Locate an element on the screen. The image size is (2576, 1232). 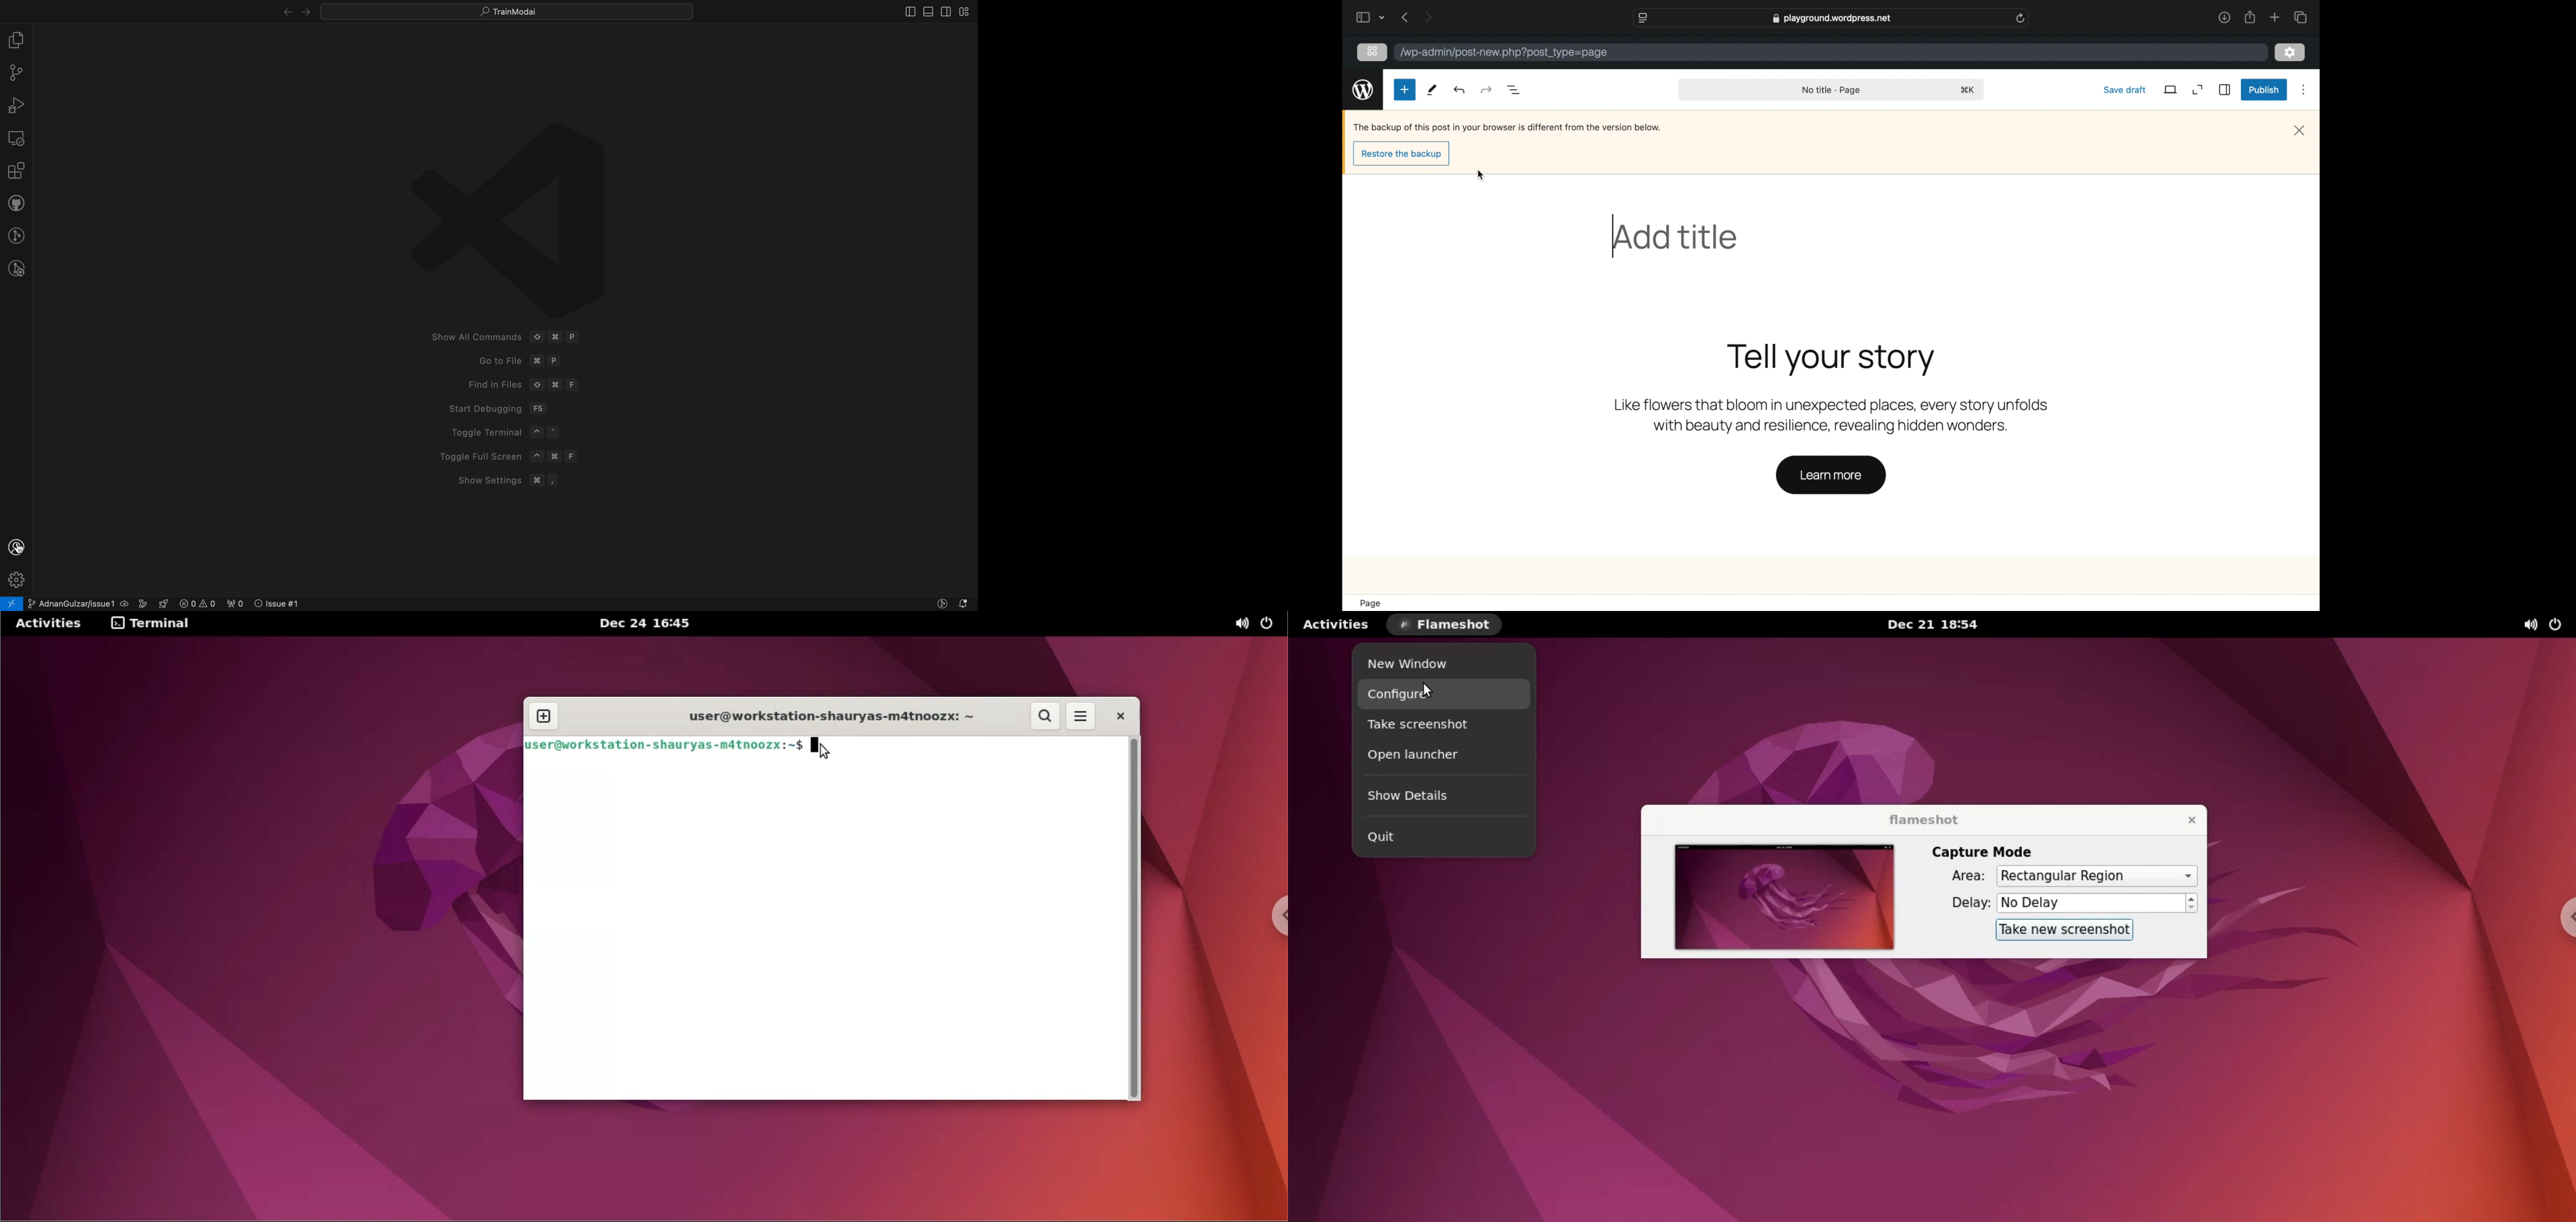
grid is located at coordinates (1373, 51).